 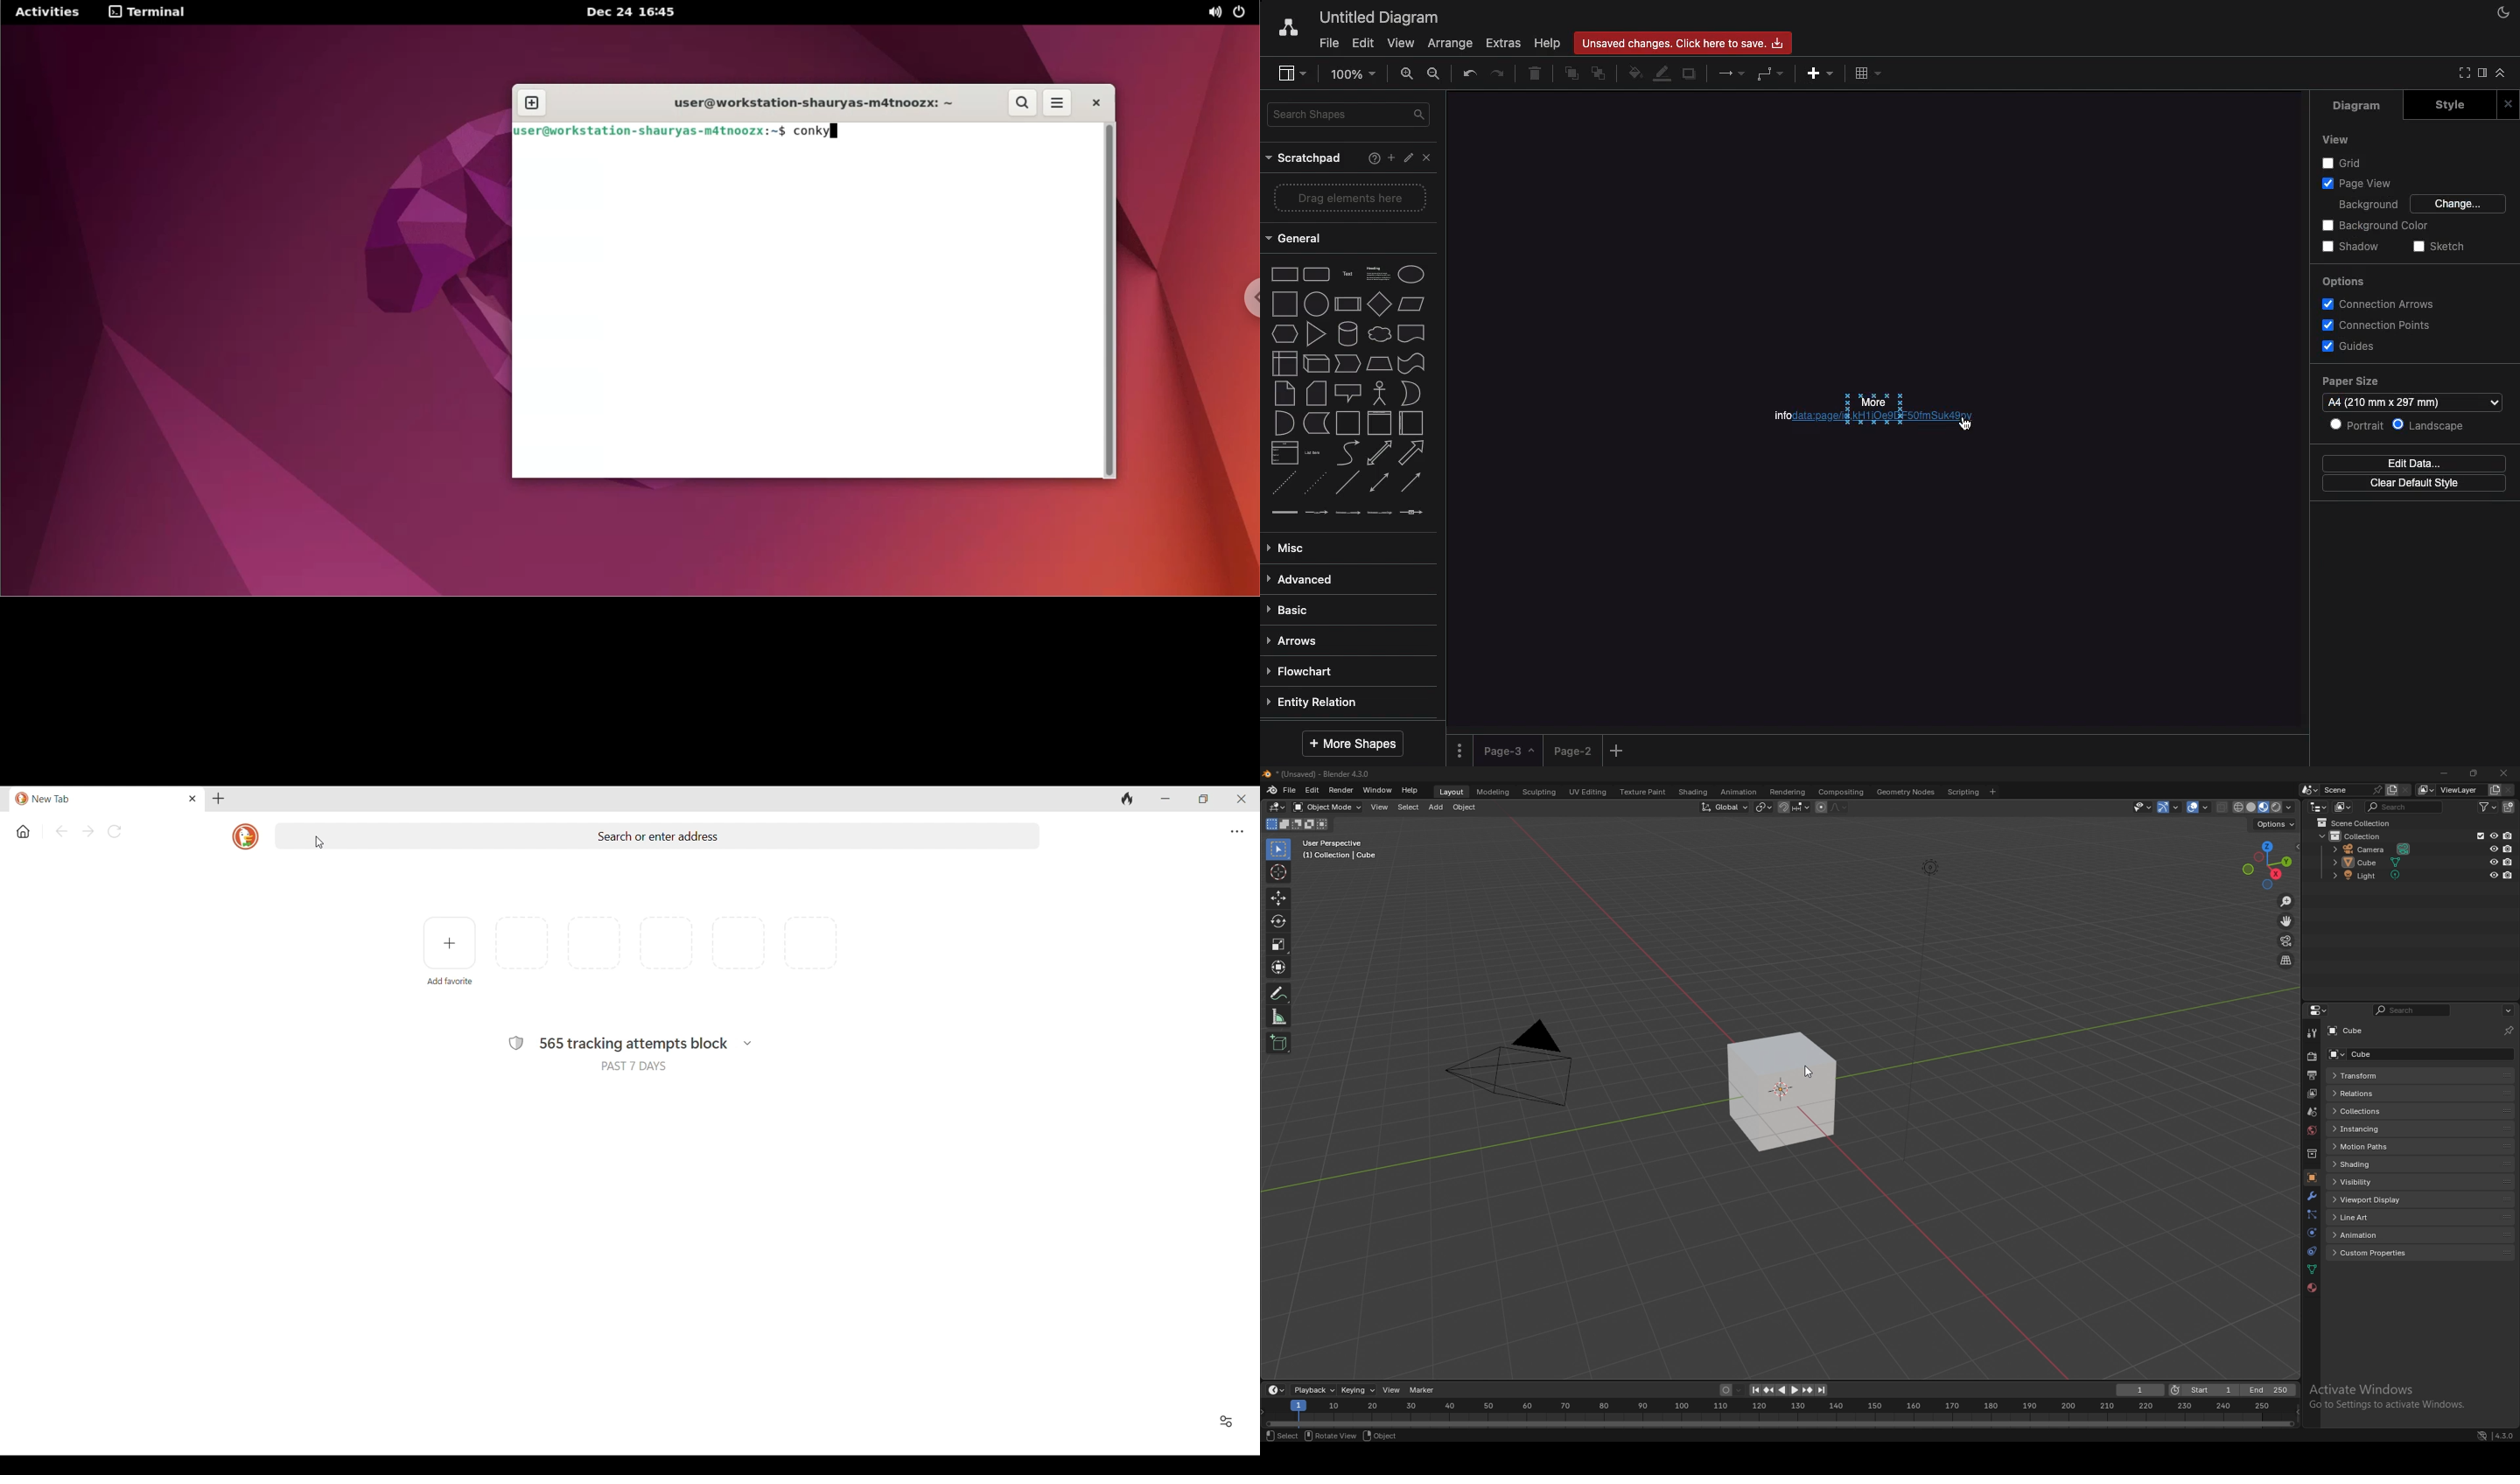 I want to click on directional connector, so click(x=1411, y=483).